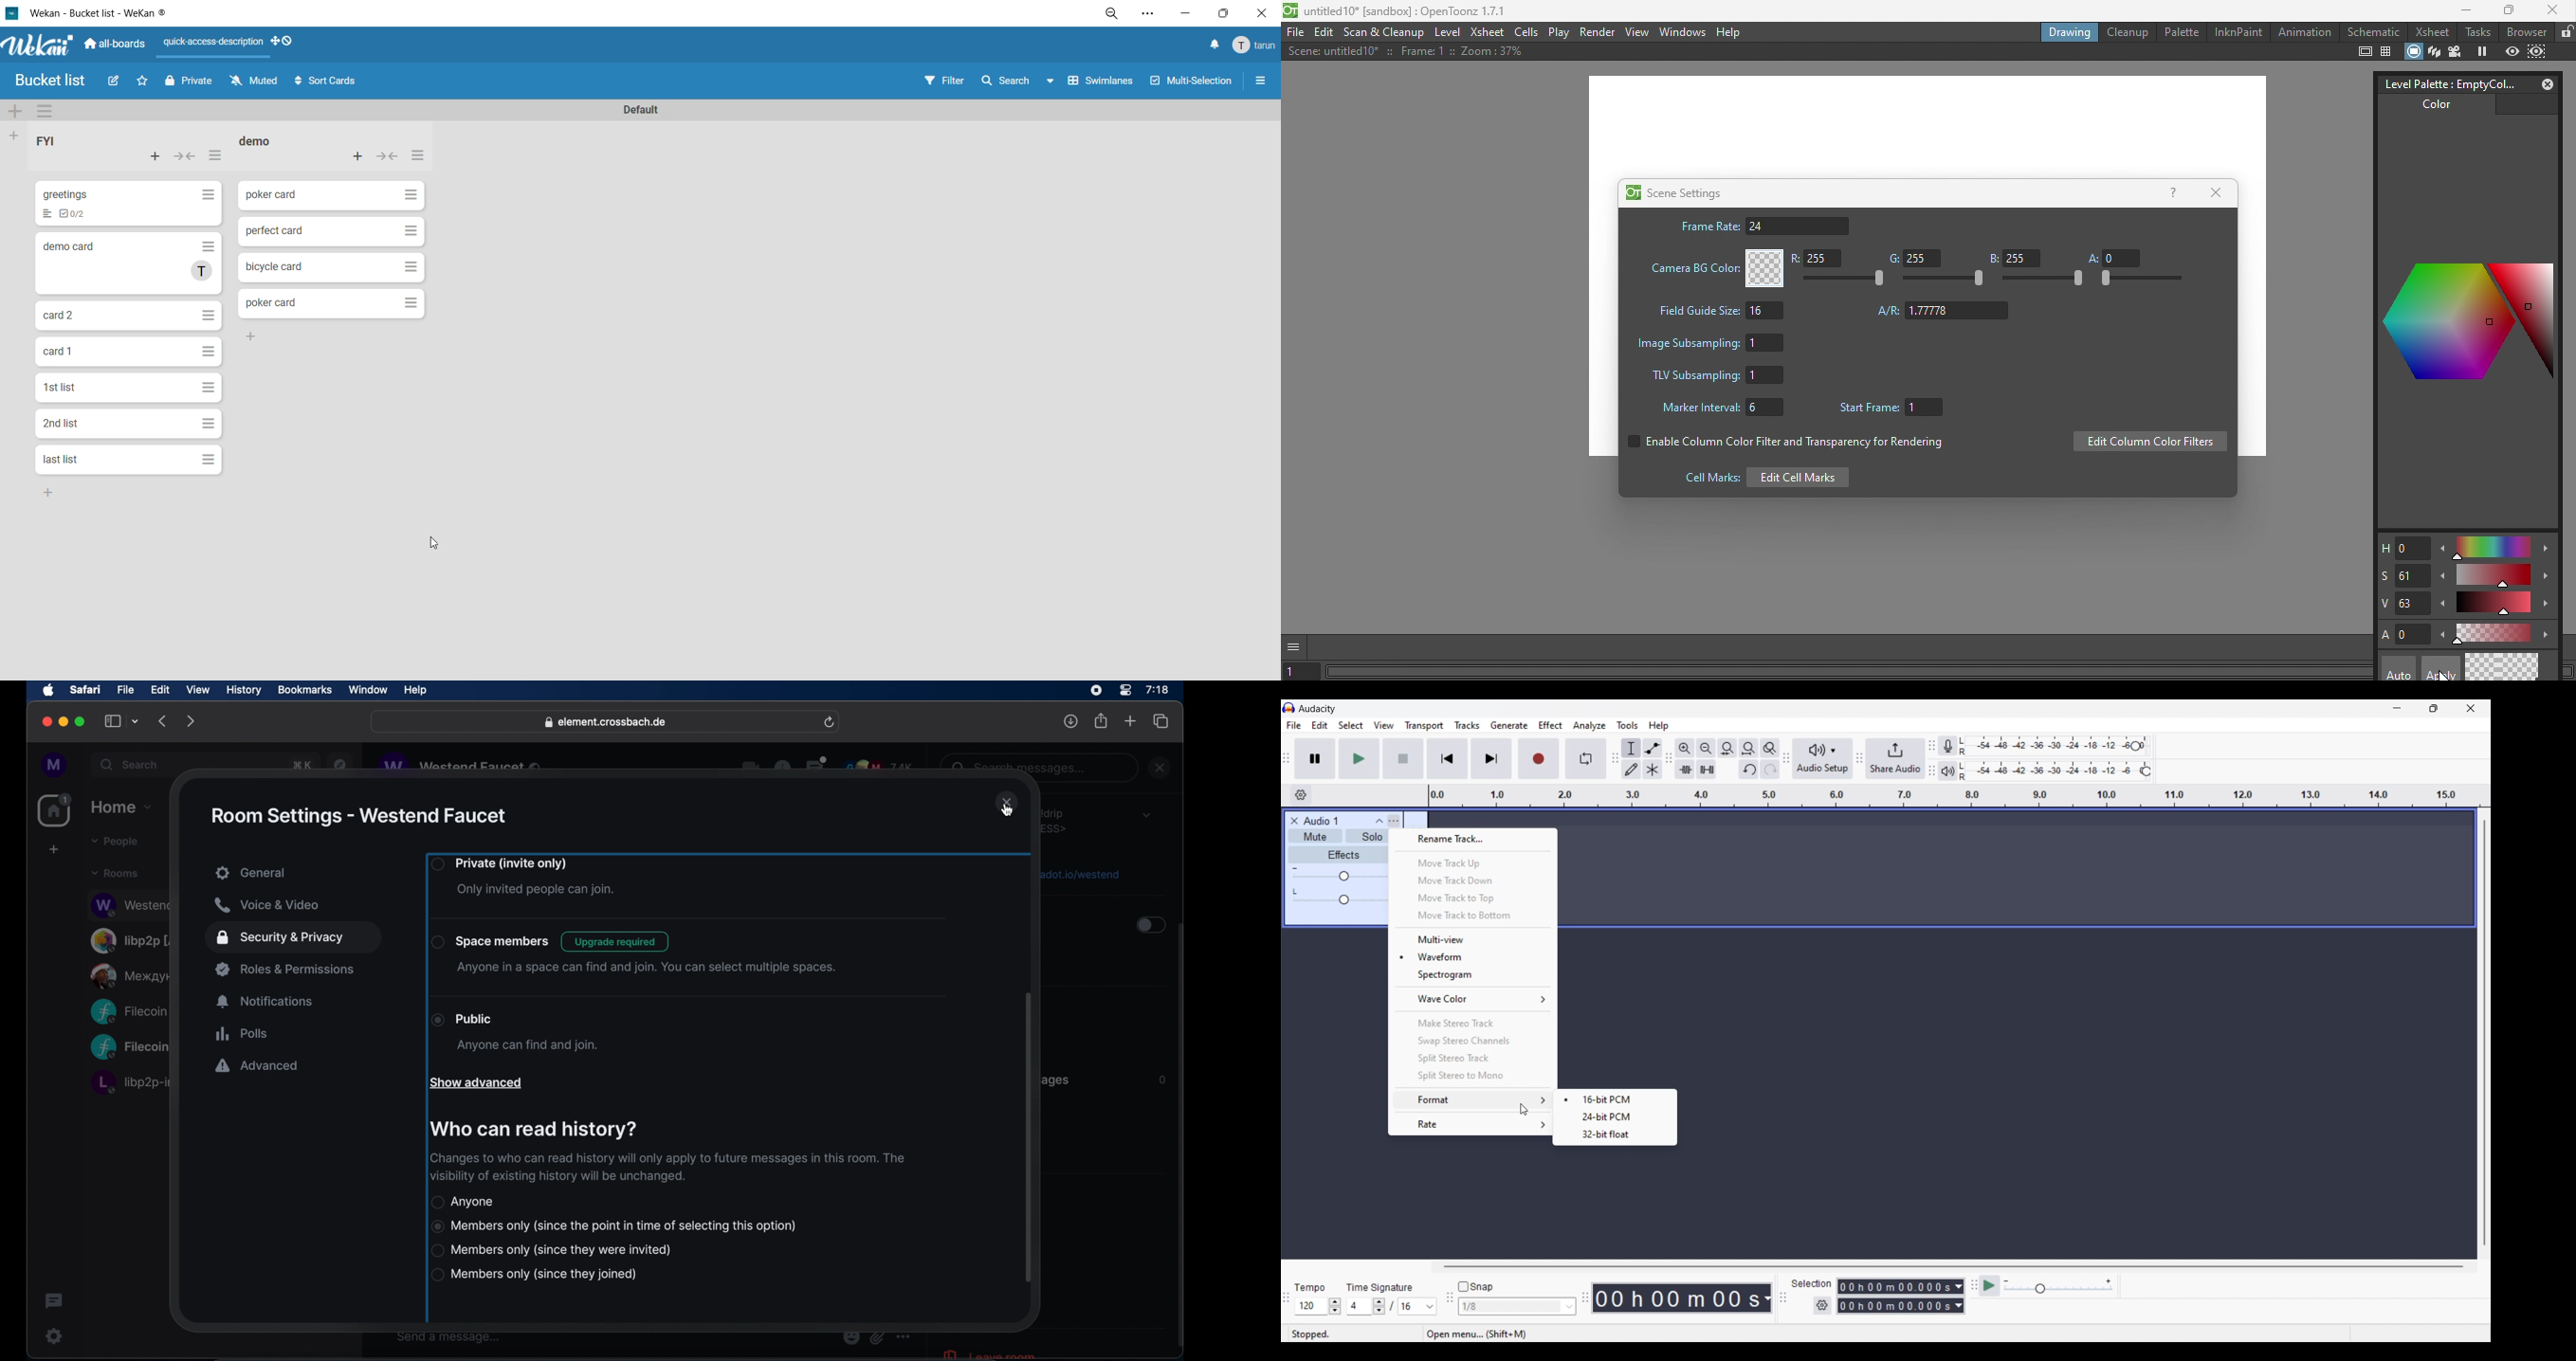 The width and height of the screenshot is (2576, 1372). Describe the element at coordinates (1570, 1307) in the screenshot. I see `Snap options to choose from` at that location.